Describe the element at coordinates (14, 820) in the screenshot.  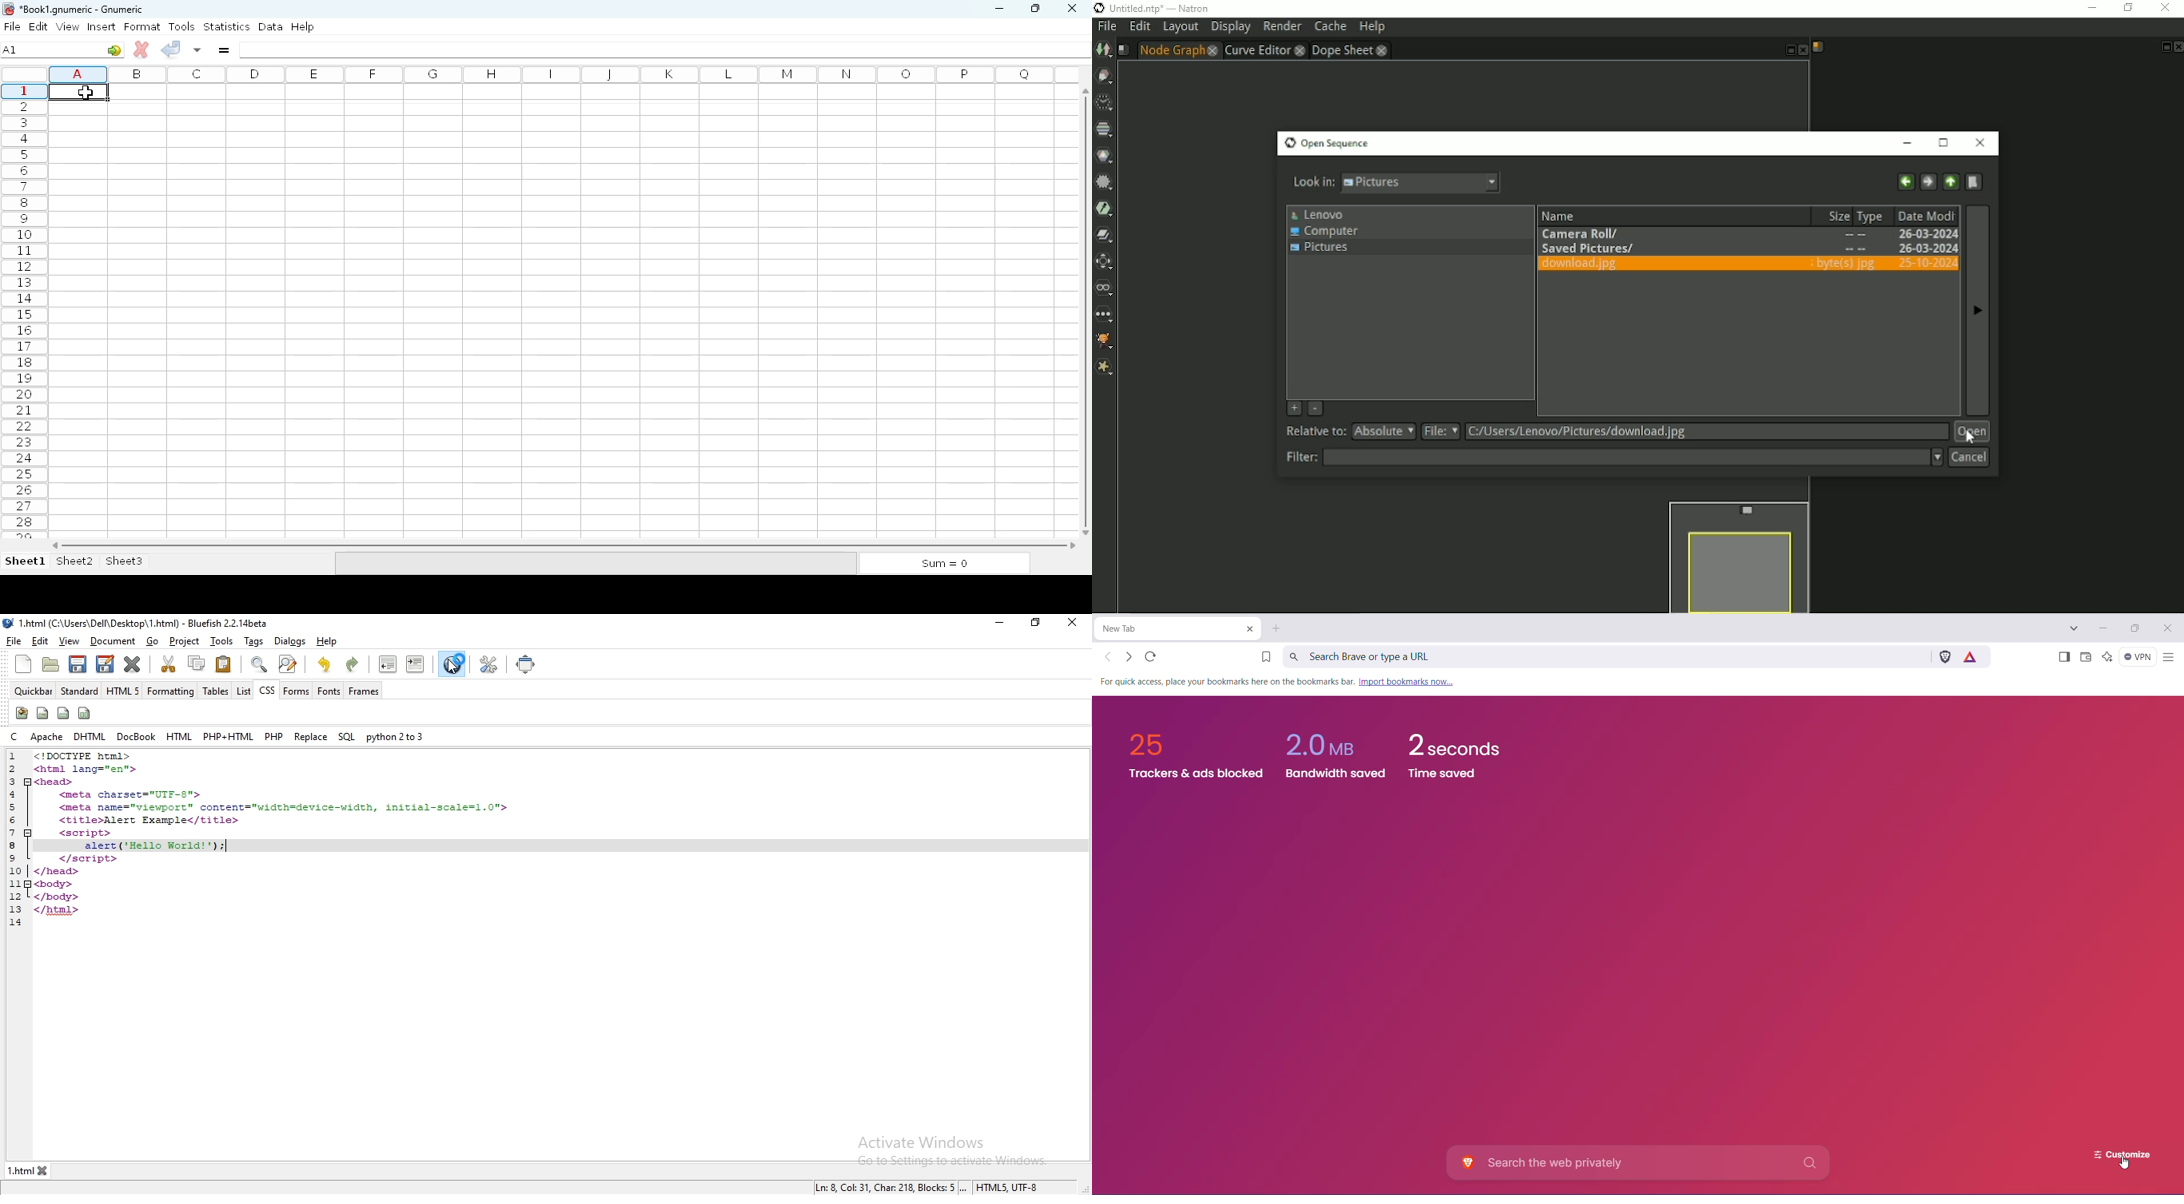
I see `6` at that location.